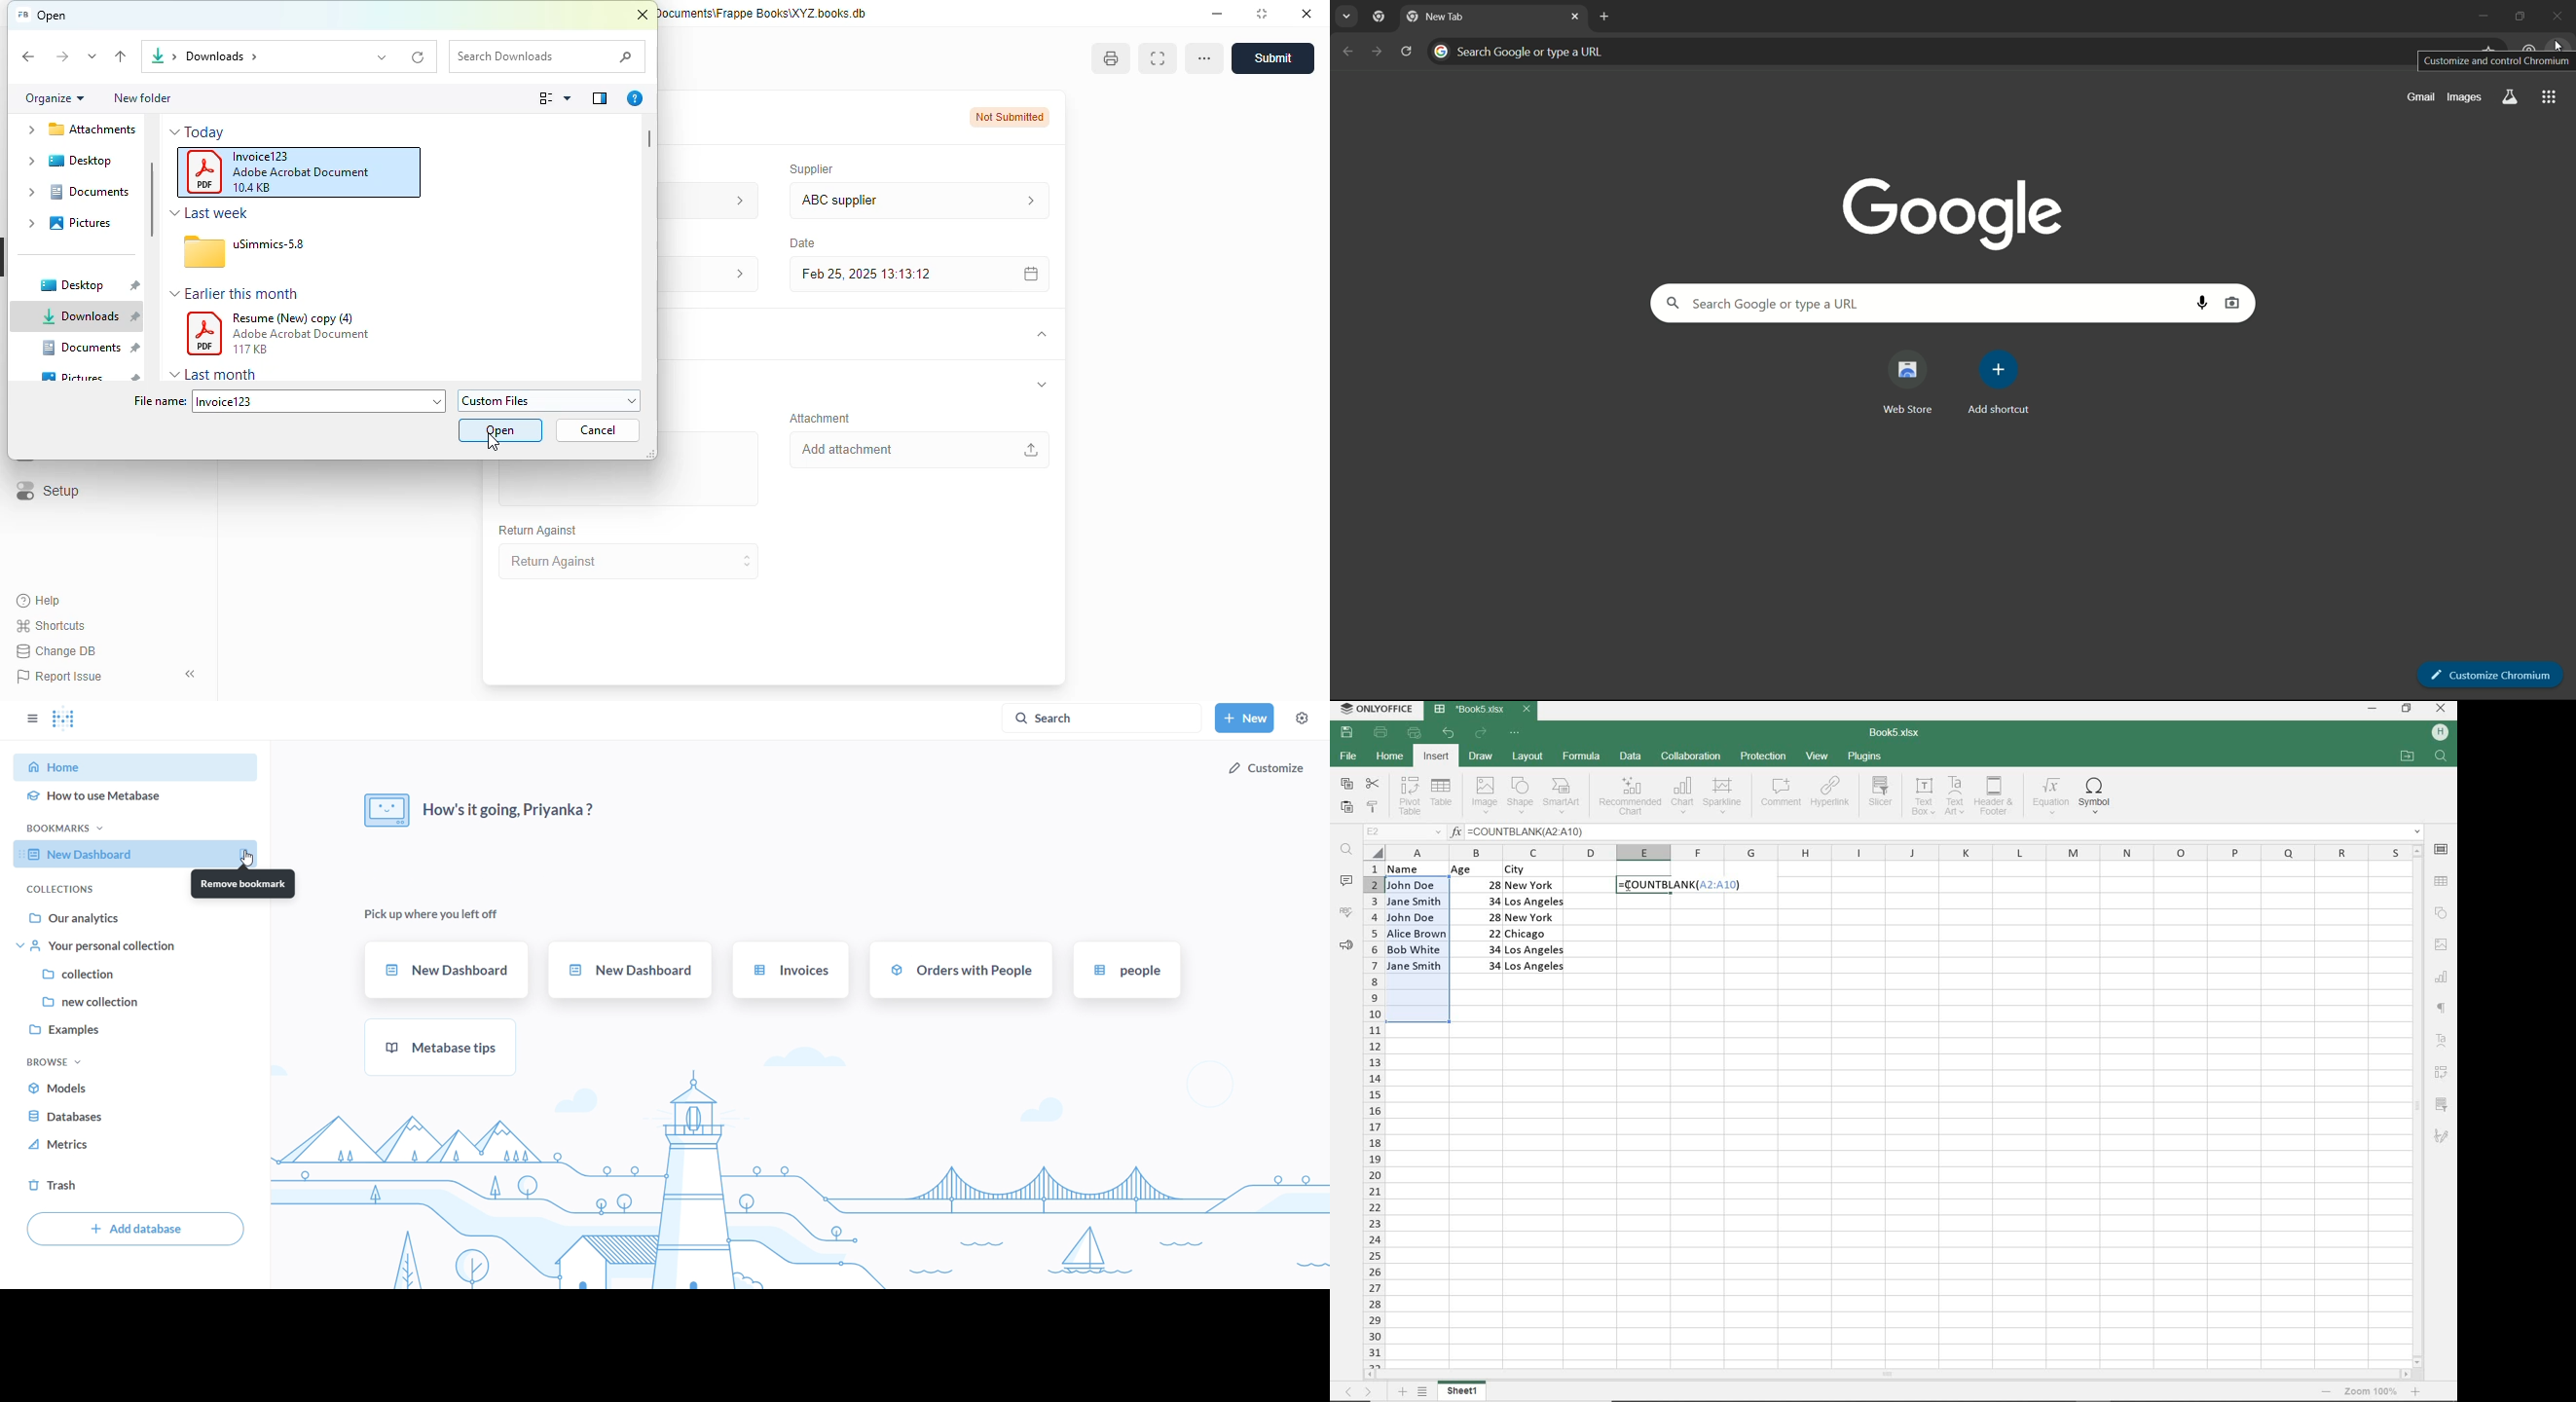  I want to click on pictures, so click(79, 223).